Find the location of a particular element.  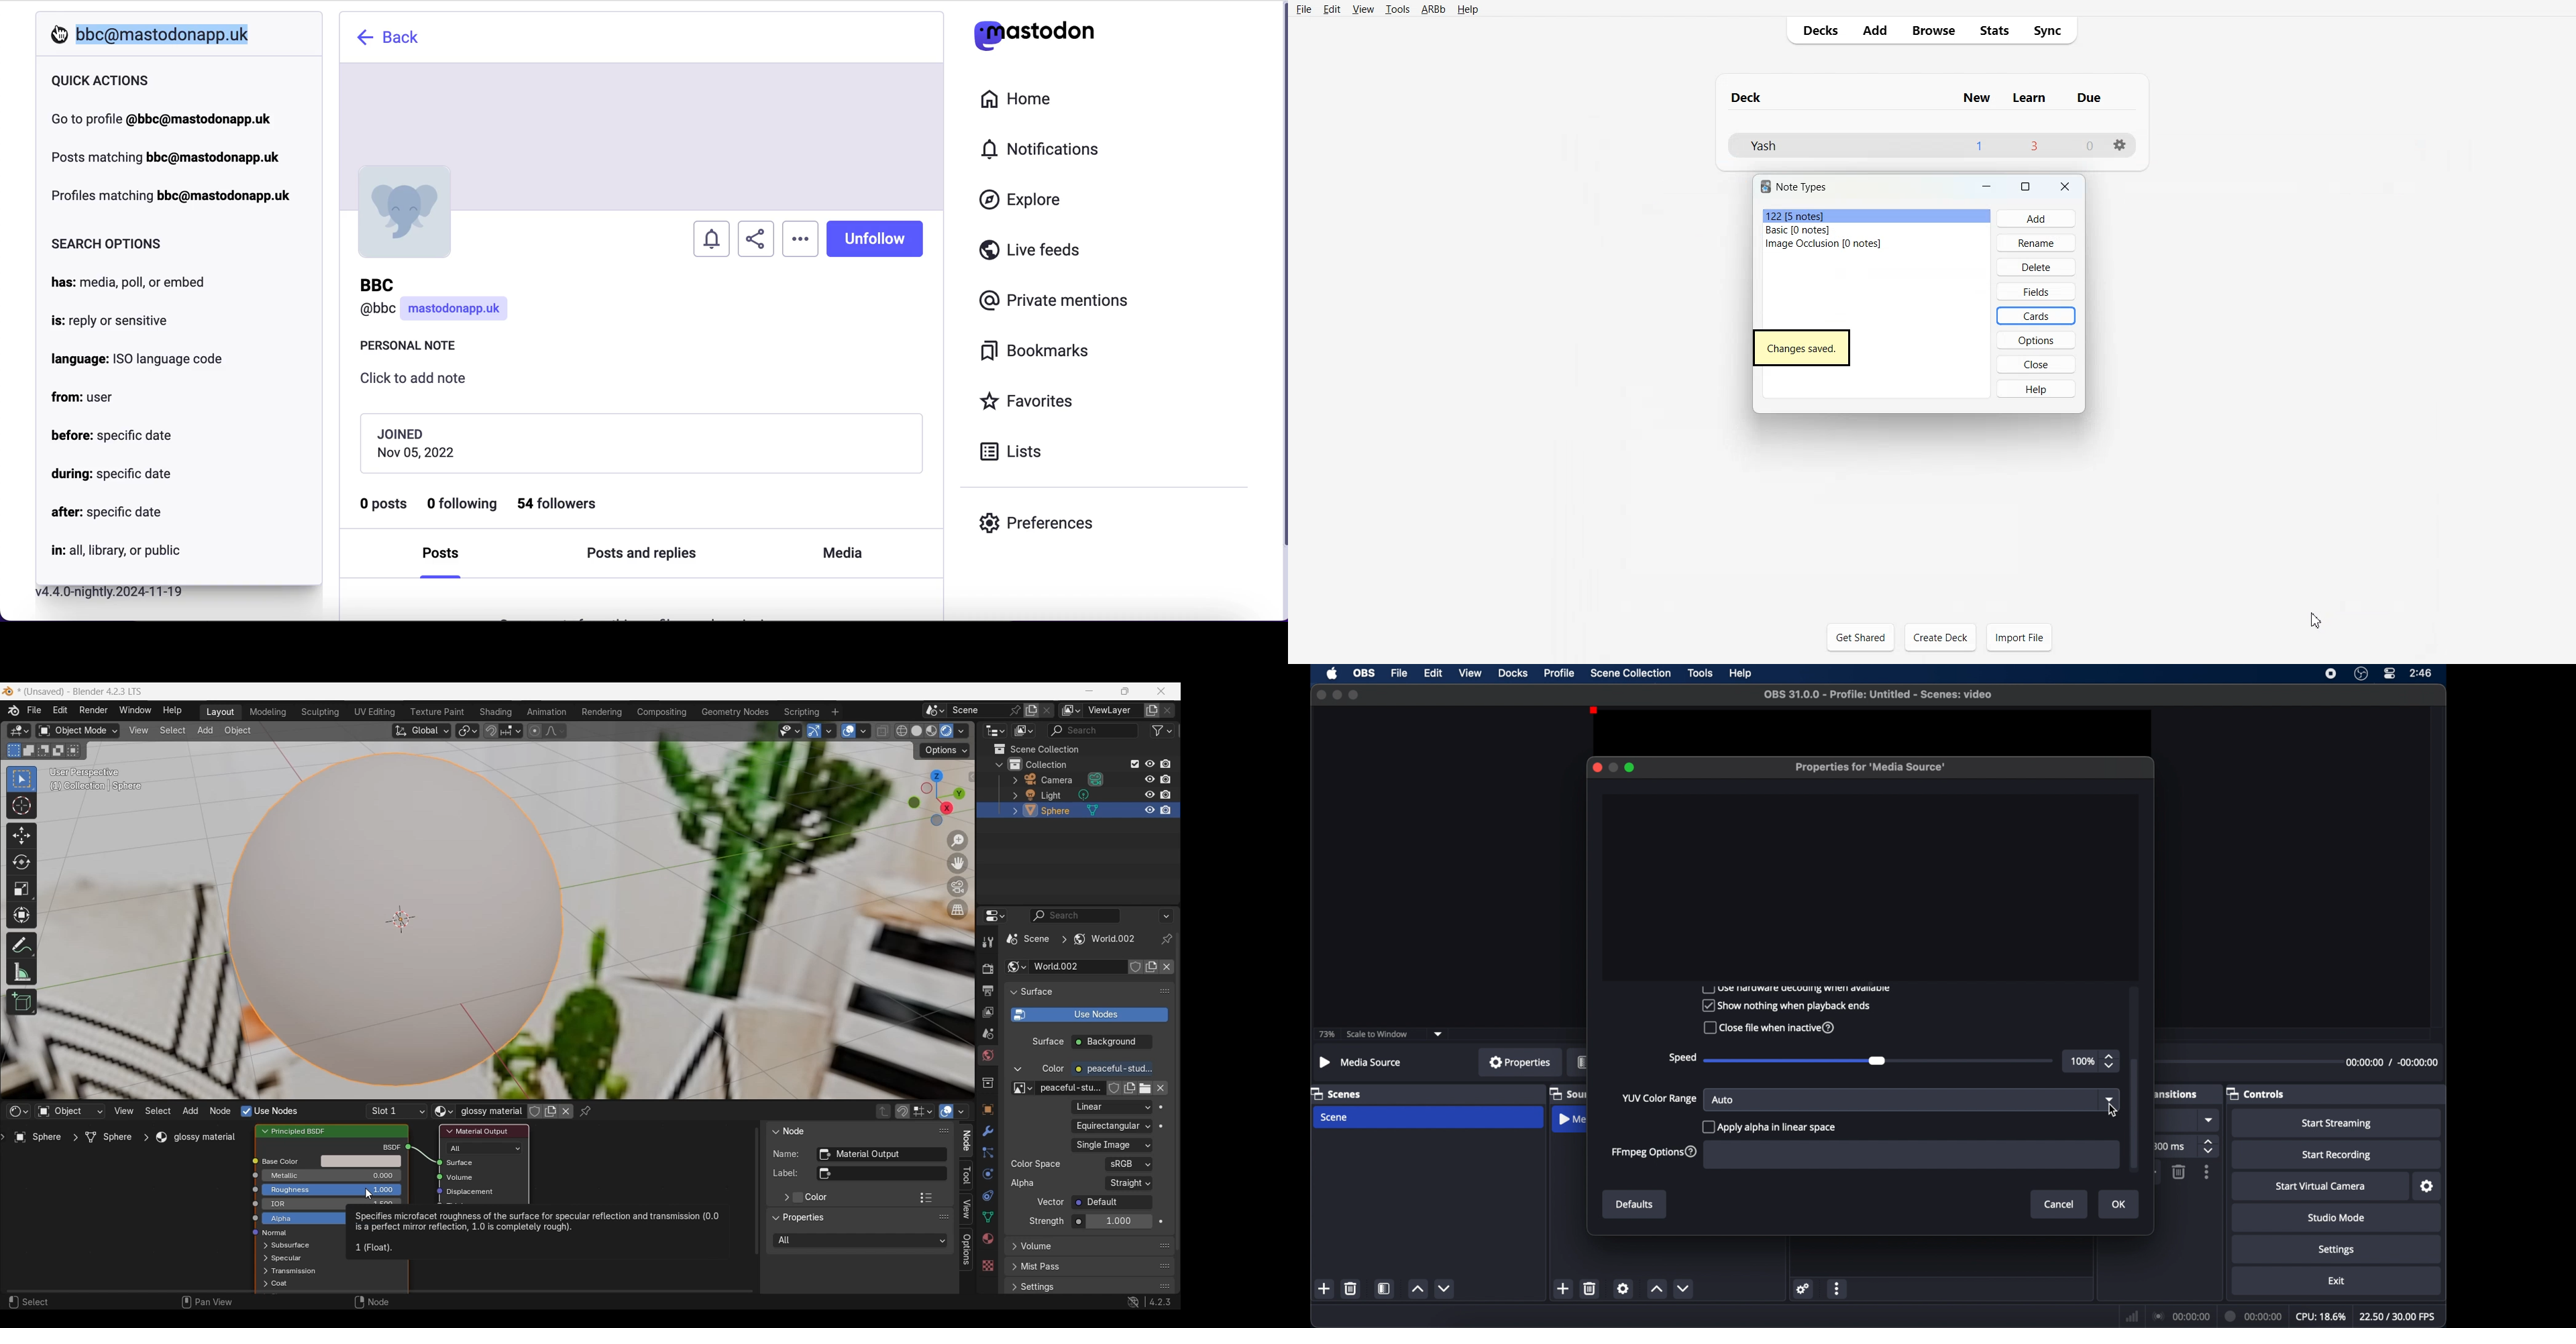

normal is located at coordinates (275, 1233).